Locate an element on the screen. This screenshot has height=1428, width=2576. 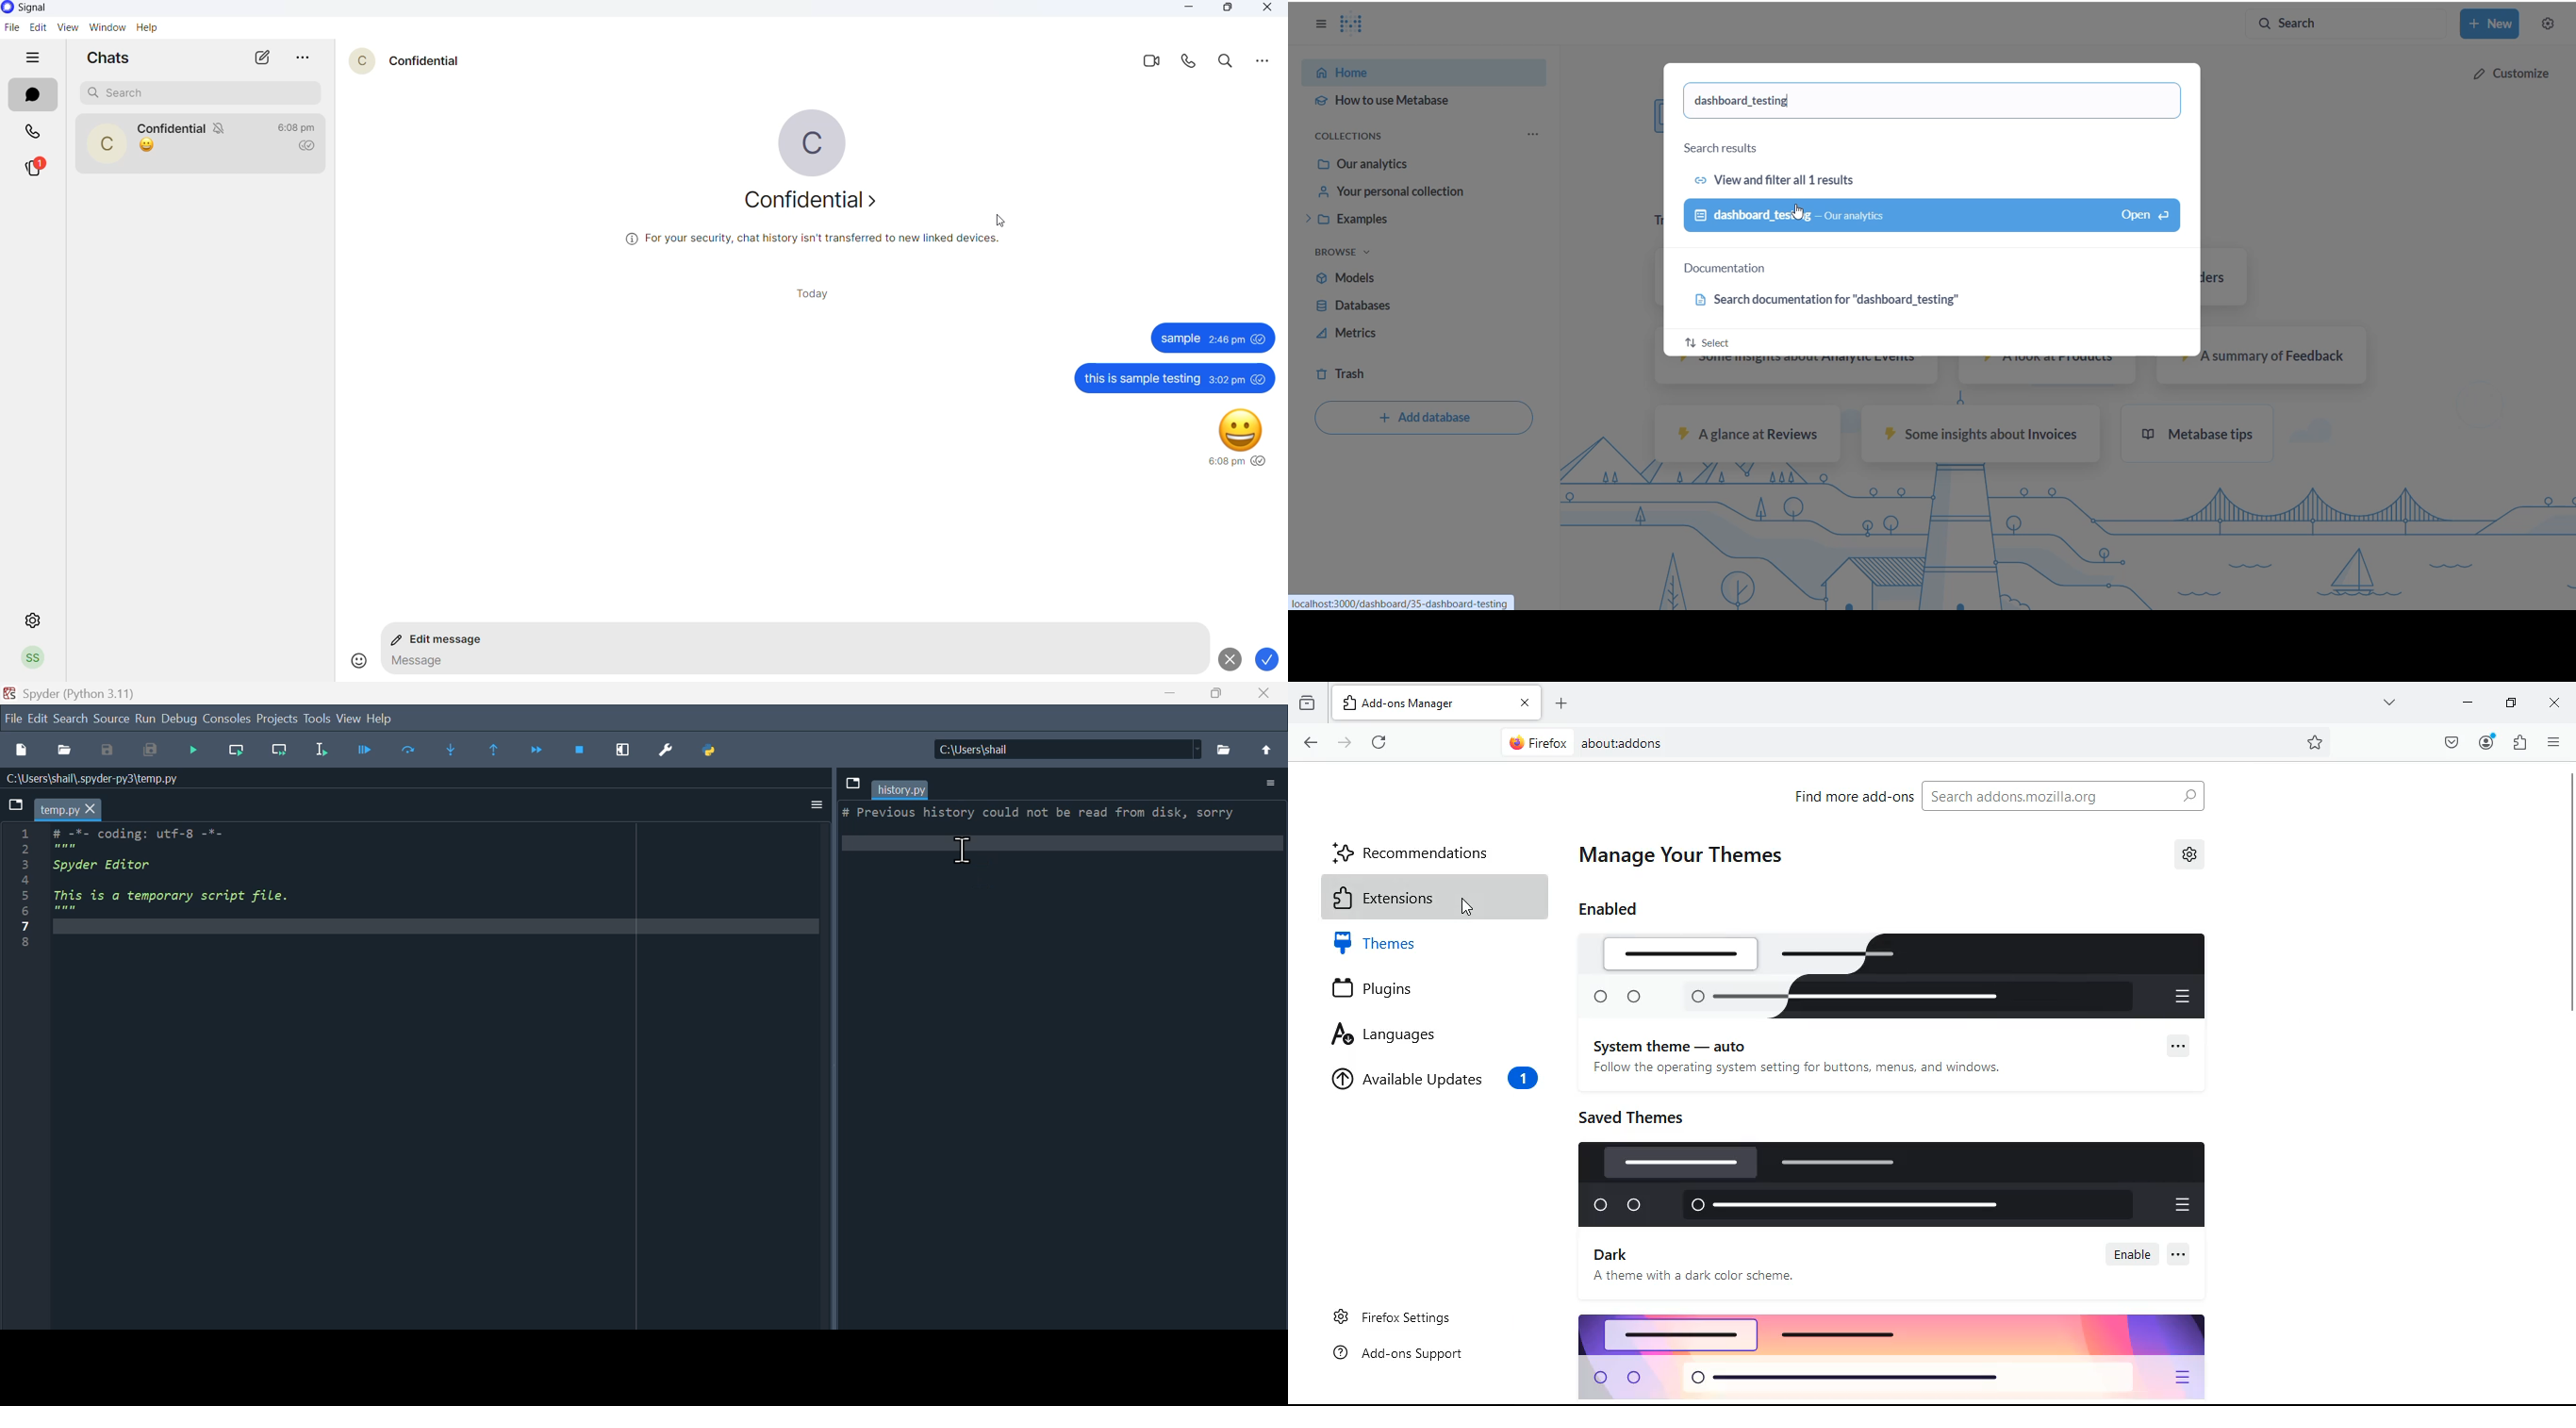
A theme with a dark color scheme. is located at coordinates (1699, 1279).